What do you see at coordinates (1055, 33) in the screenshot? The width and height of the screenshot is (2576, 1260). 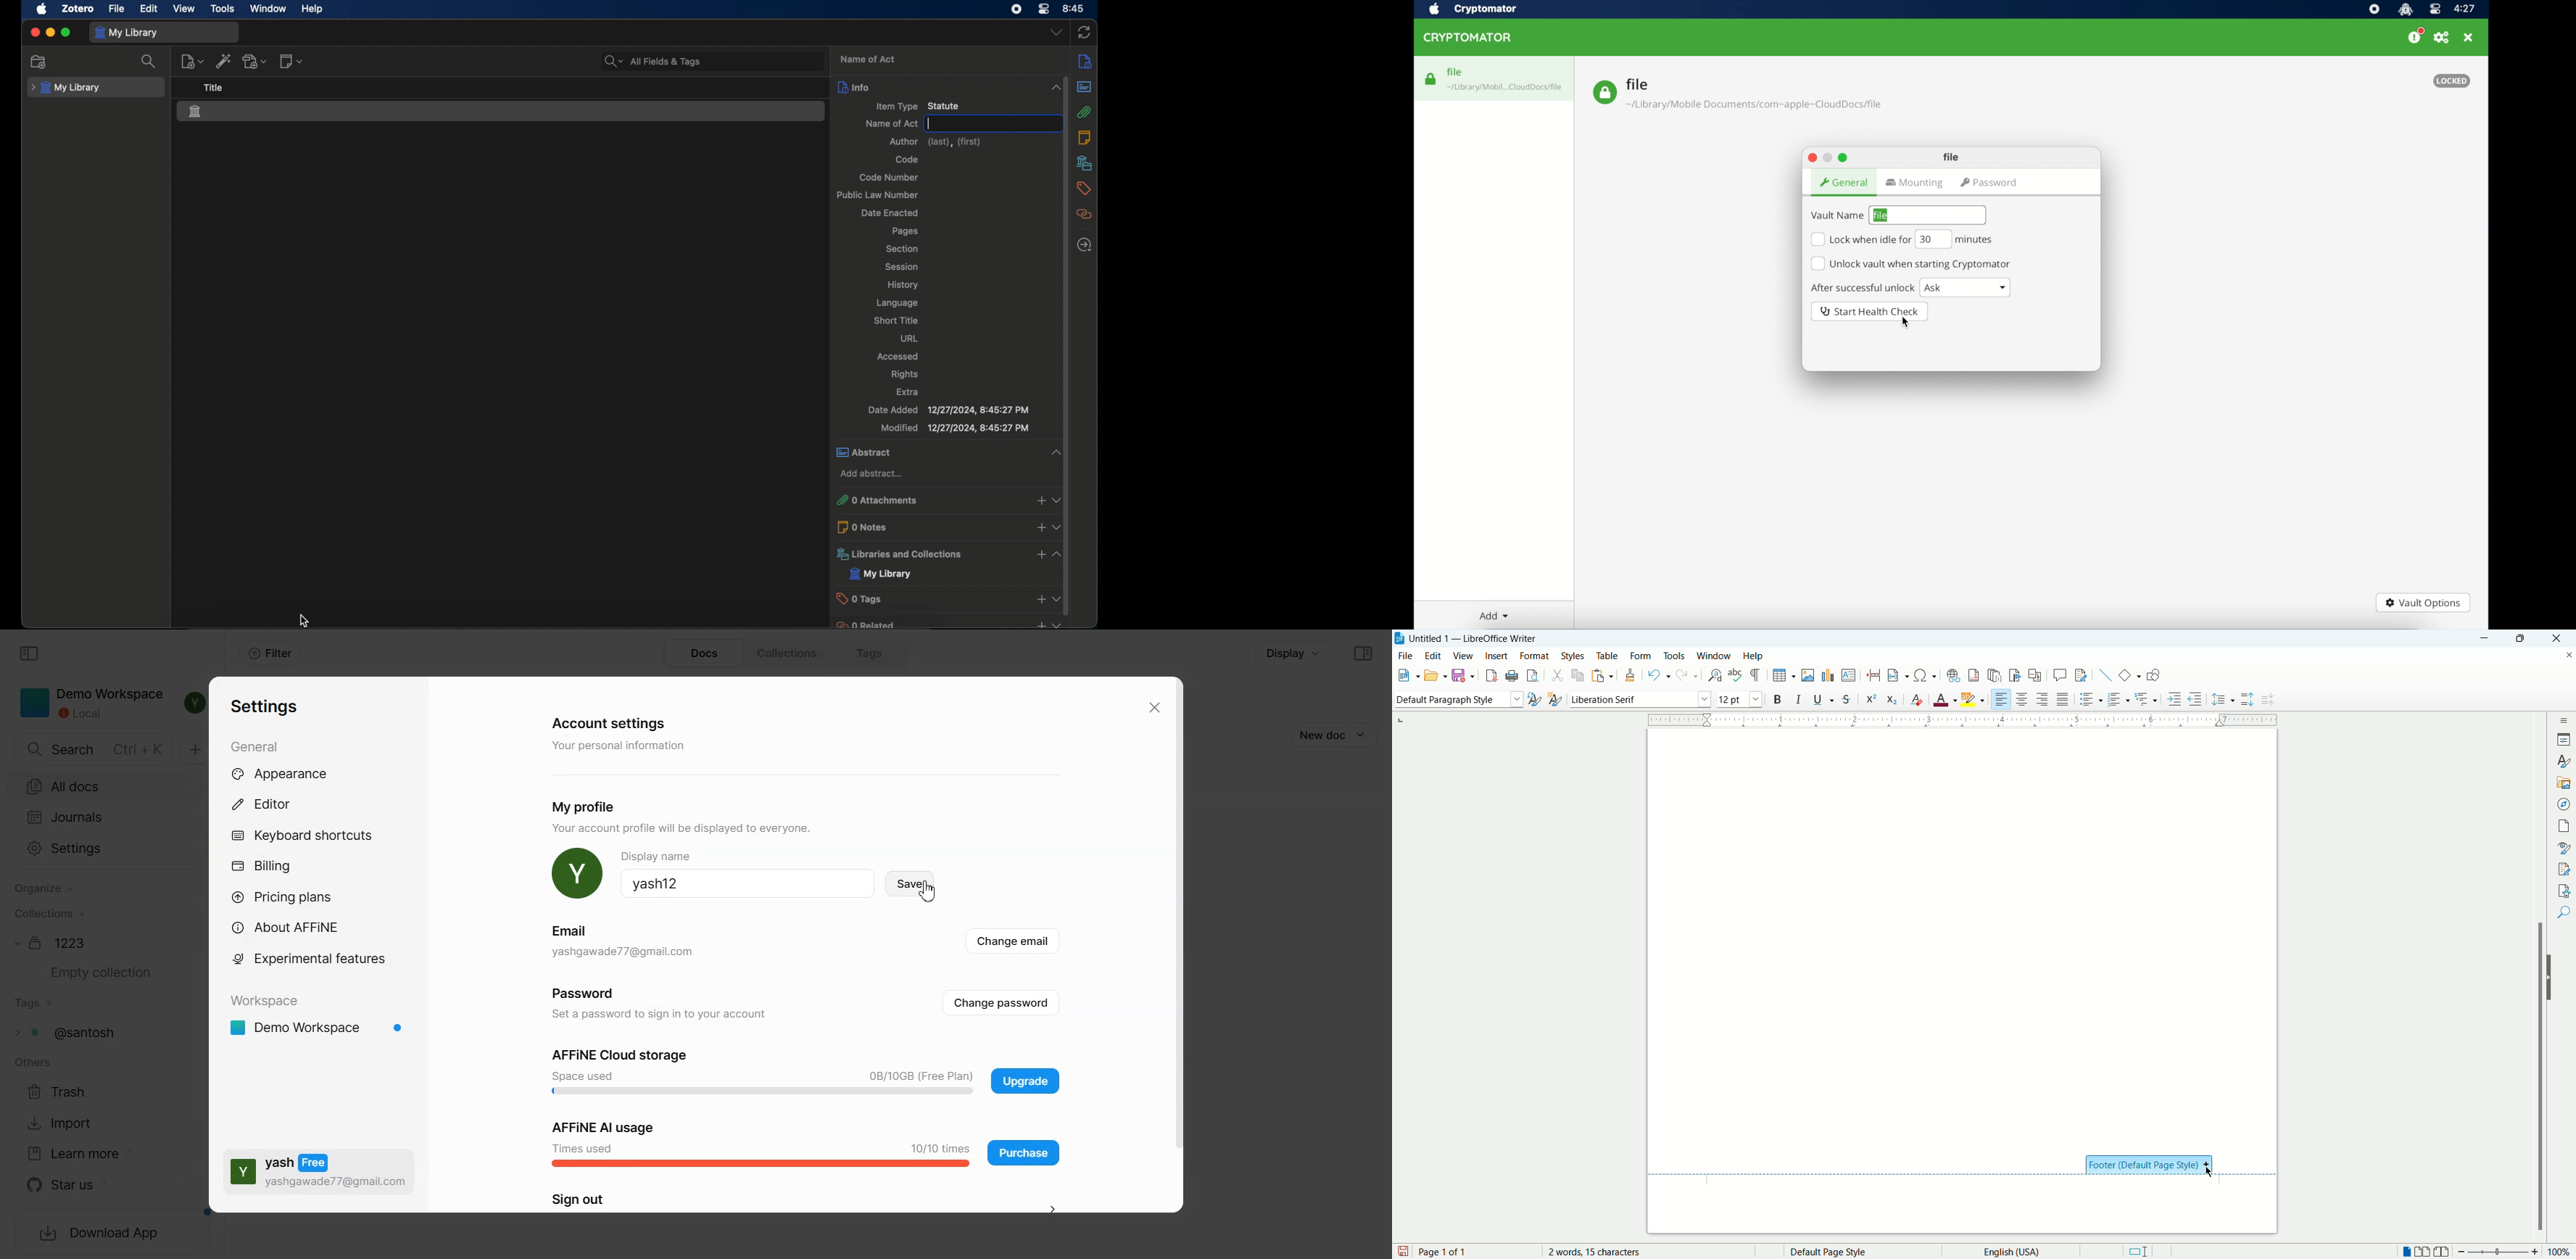 I see `dropdown` at bounding box center [1055, 33].